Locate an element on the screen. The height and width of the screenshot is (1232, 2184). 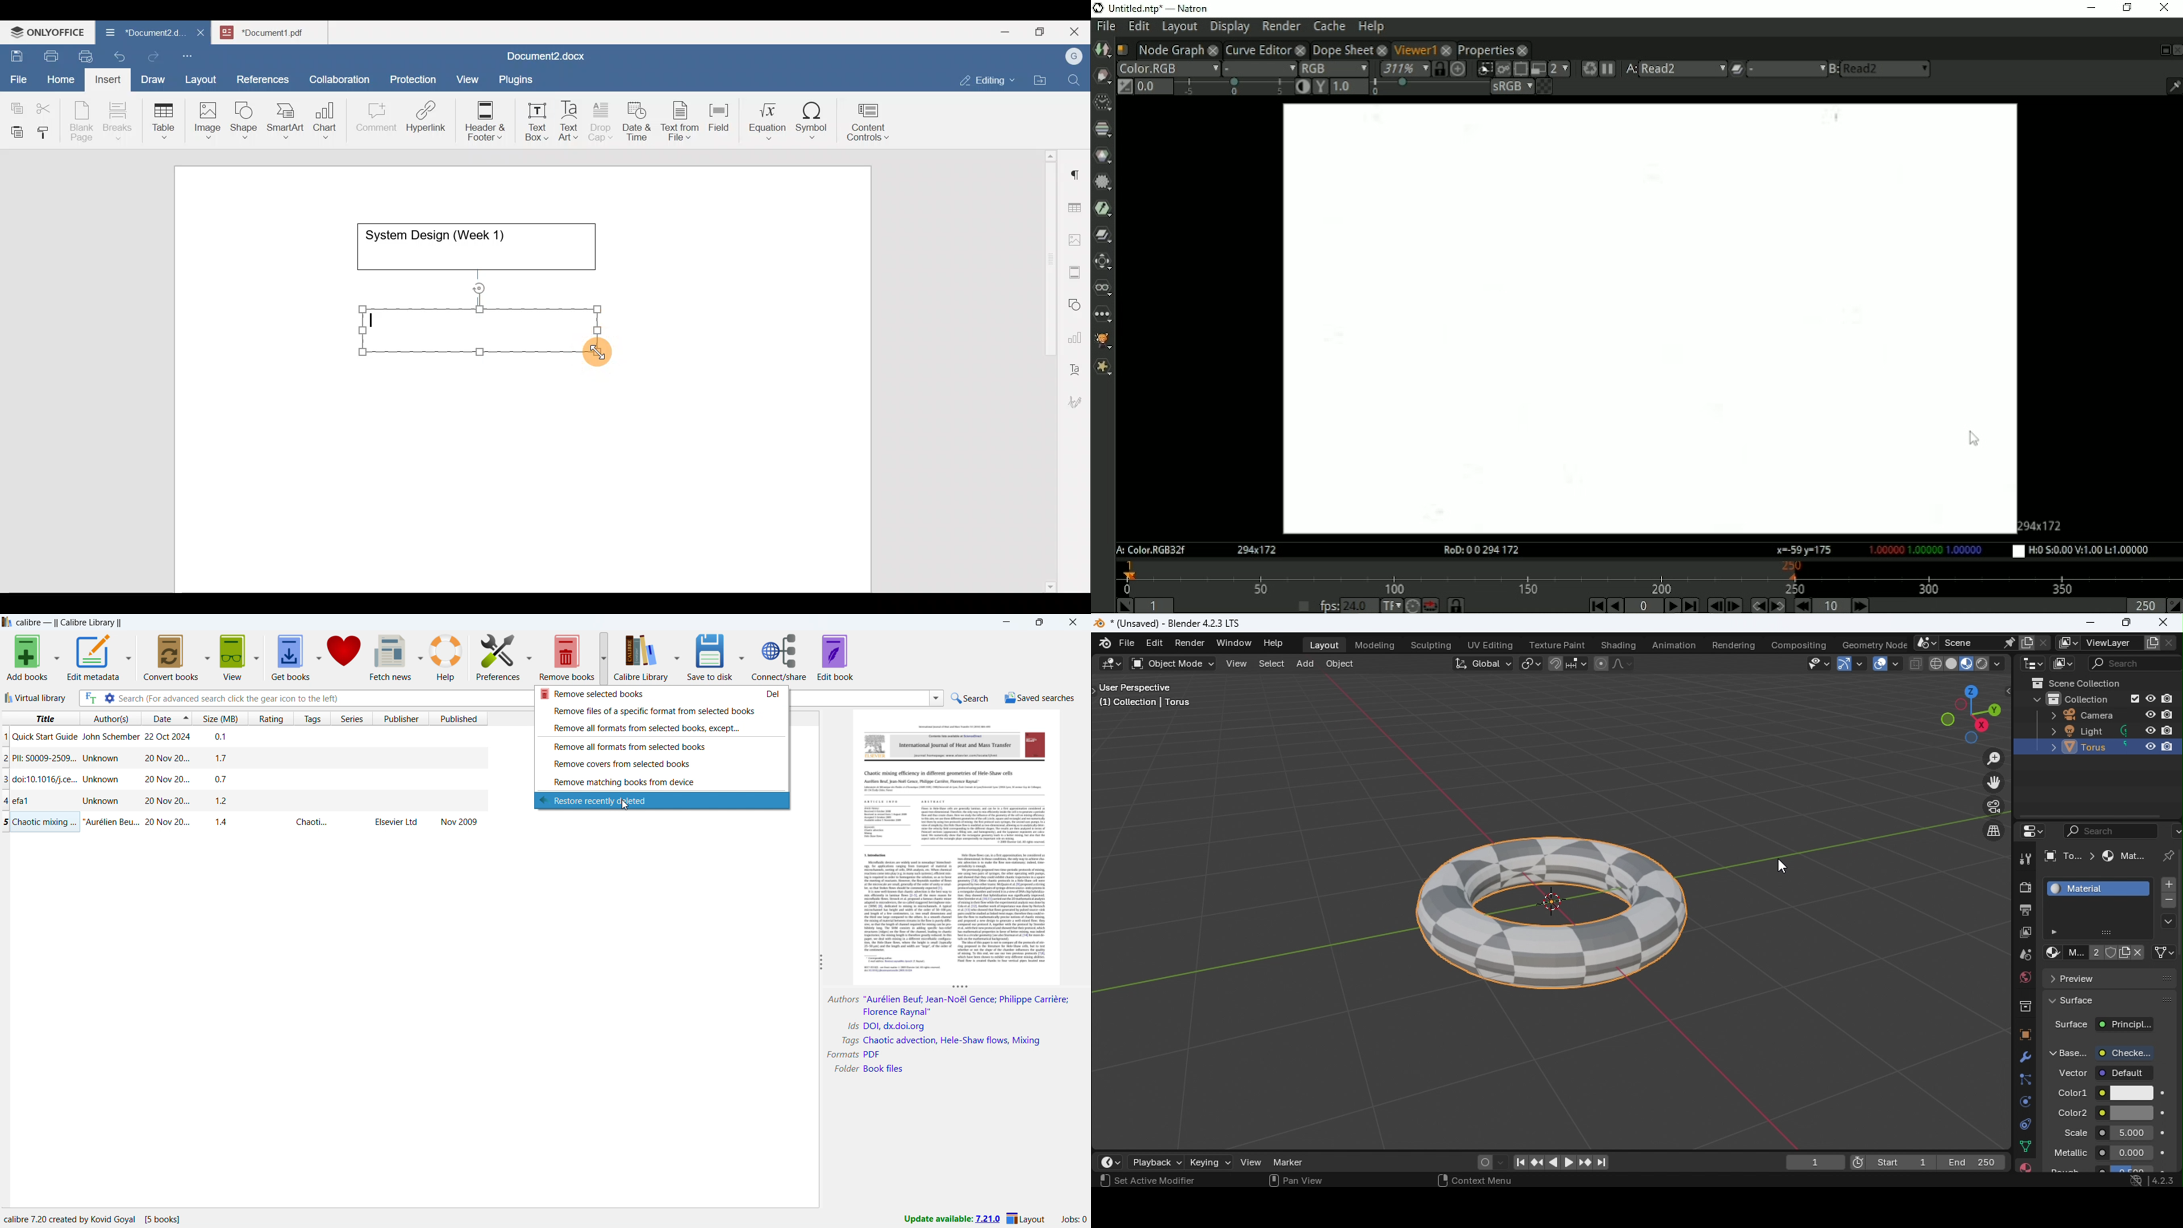
edit metadata options is located at coordinates (128, 658).